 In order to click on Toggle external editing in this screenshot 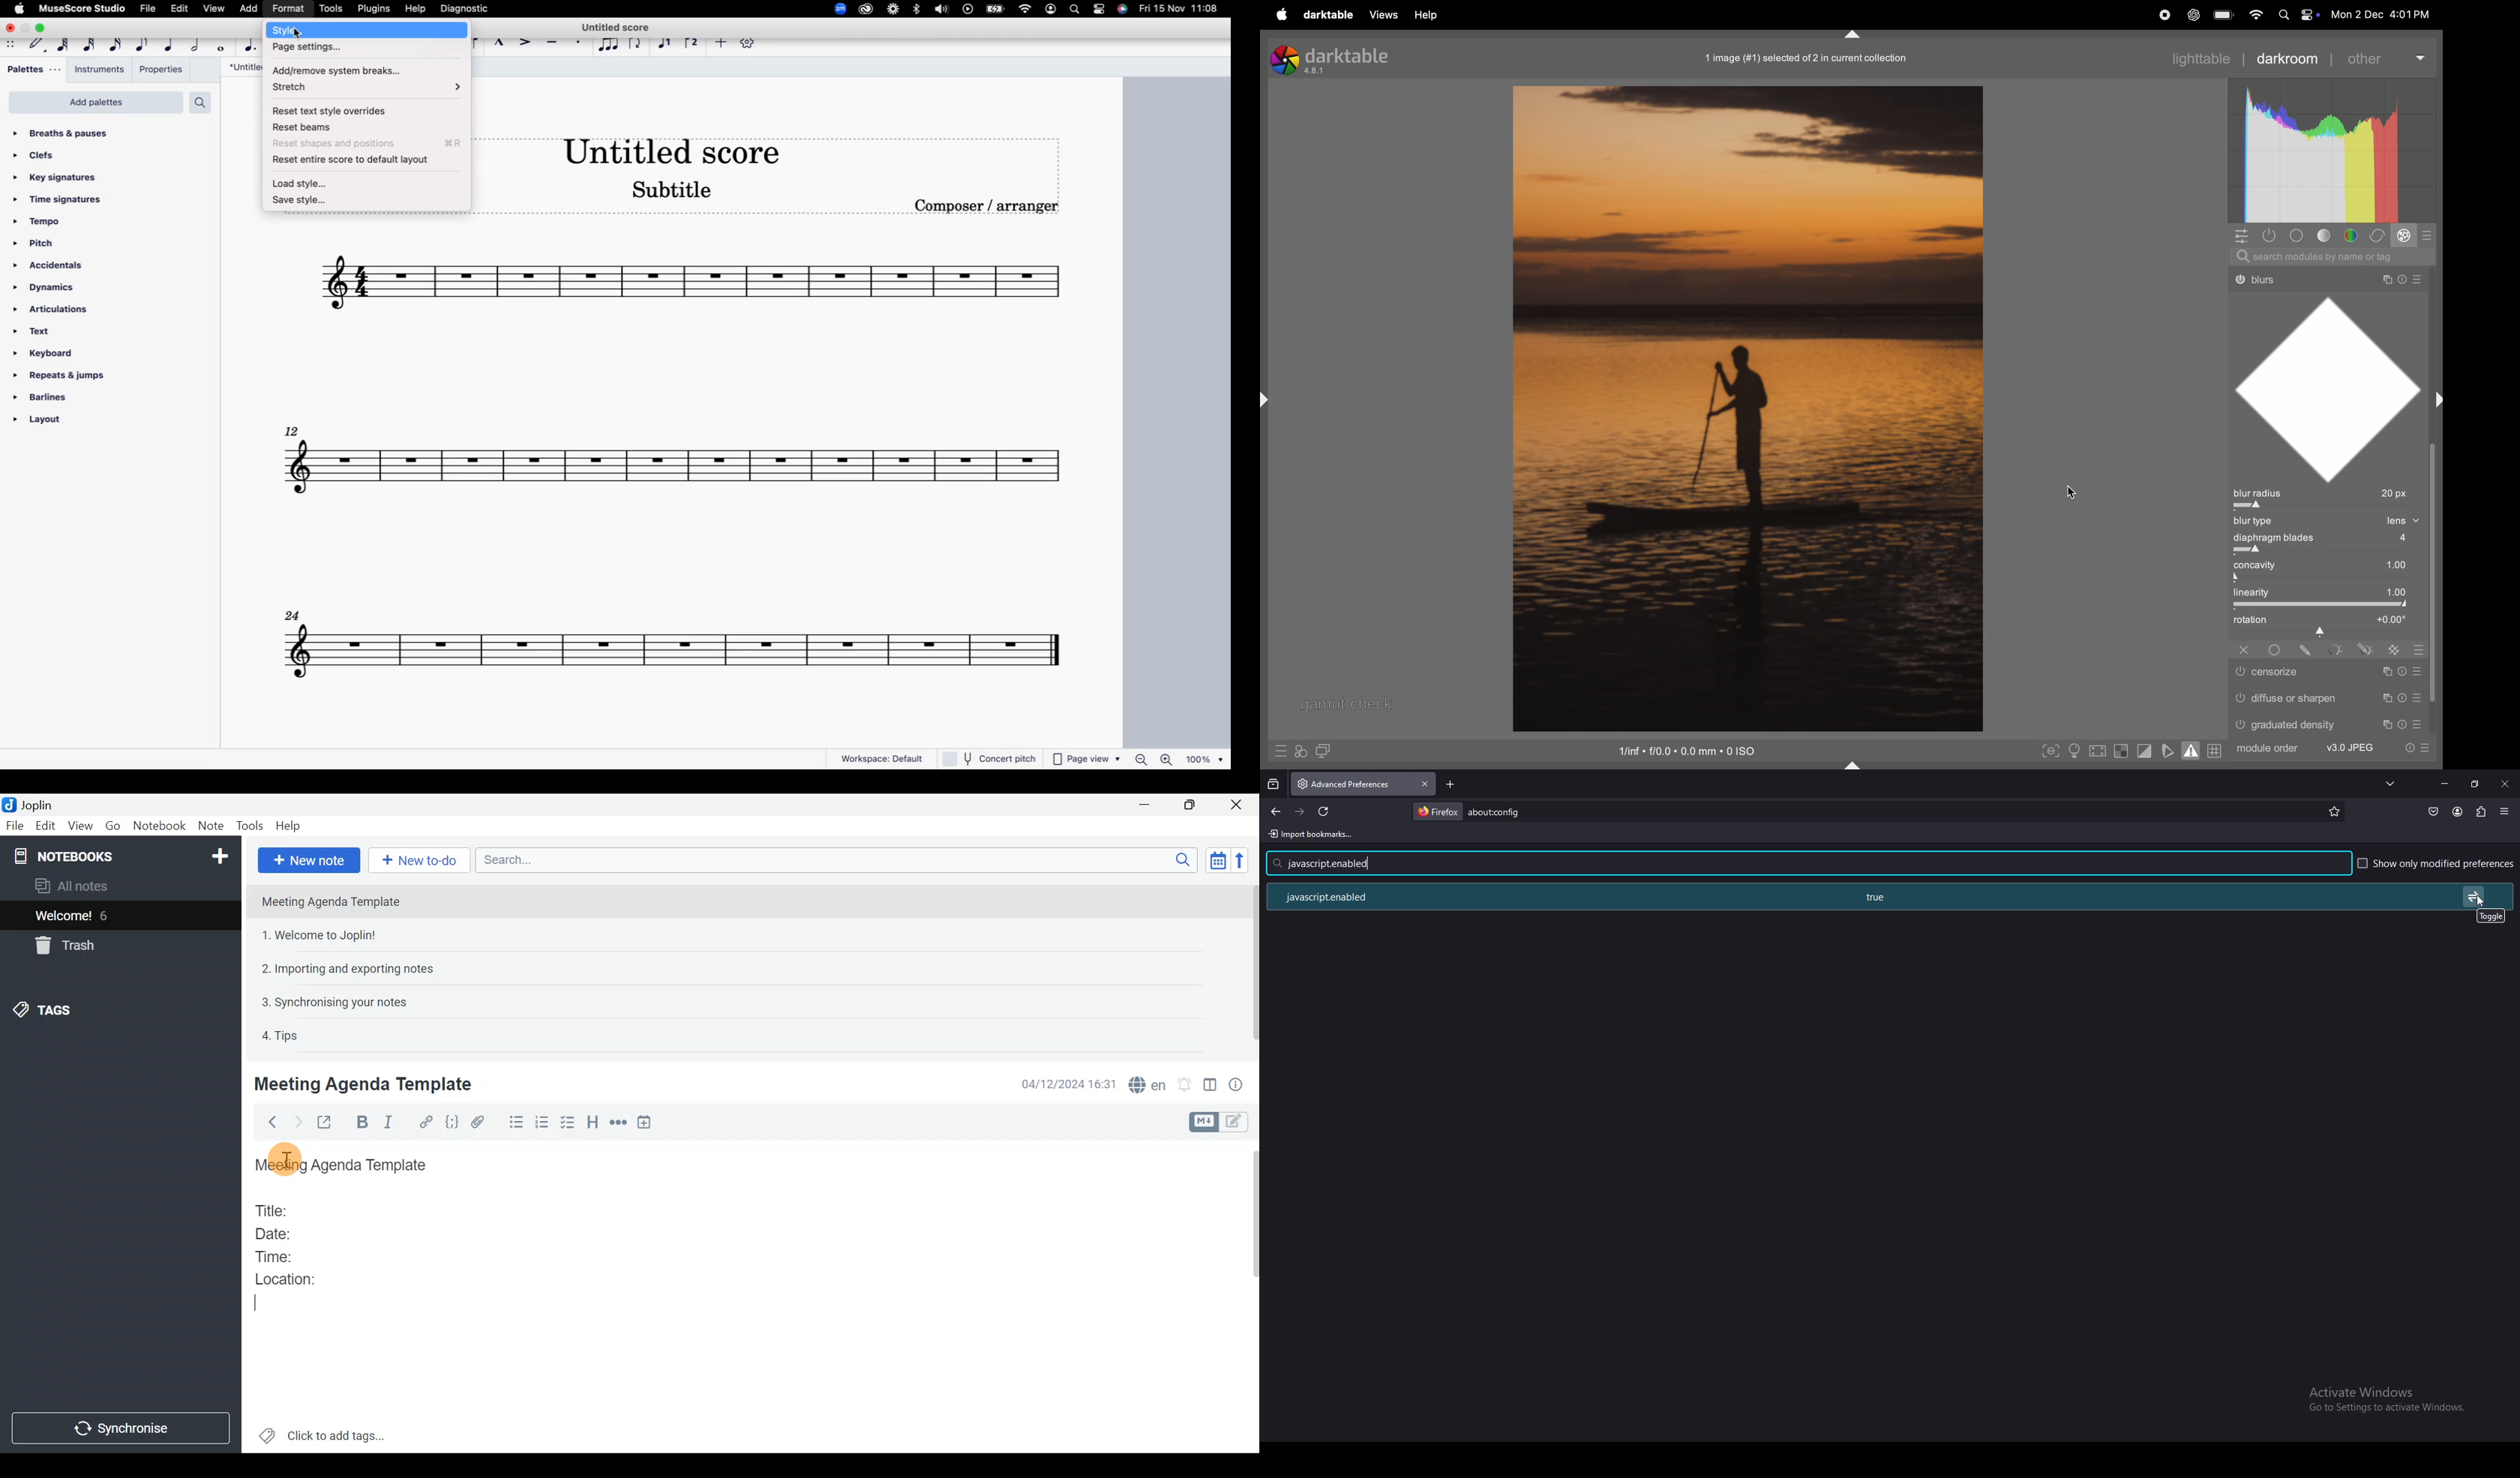, I will do `click(328, 1123)`.